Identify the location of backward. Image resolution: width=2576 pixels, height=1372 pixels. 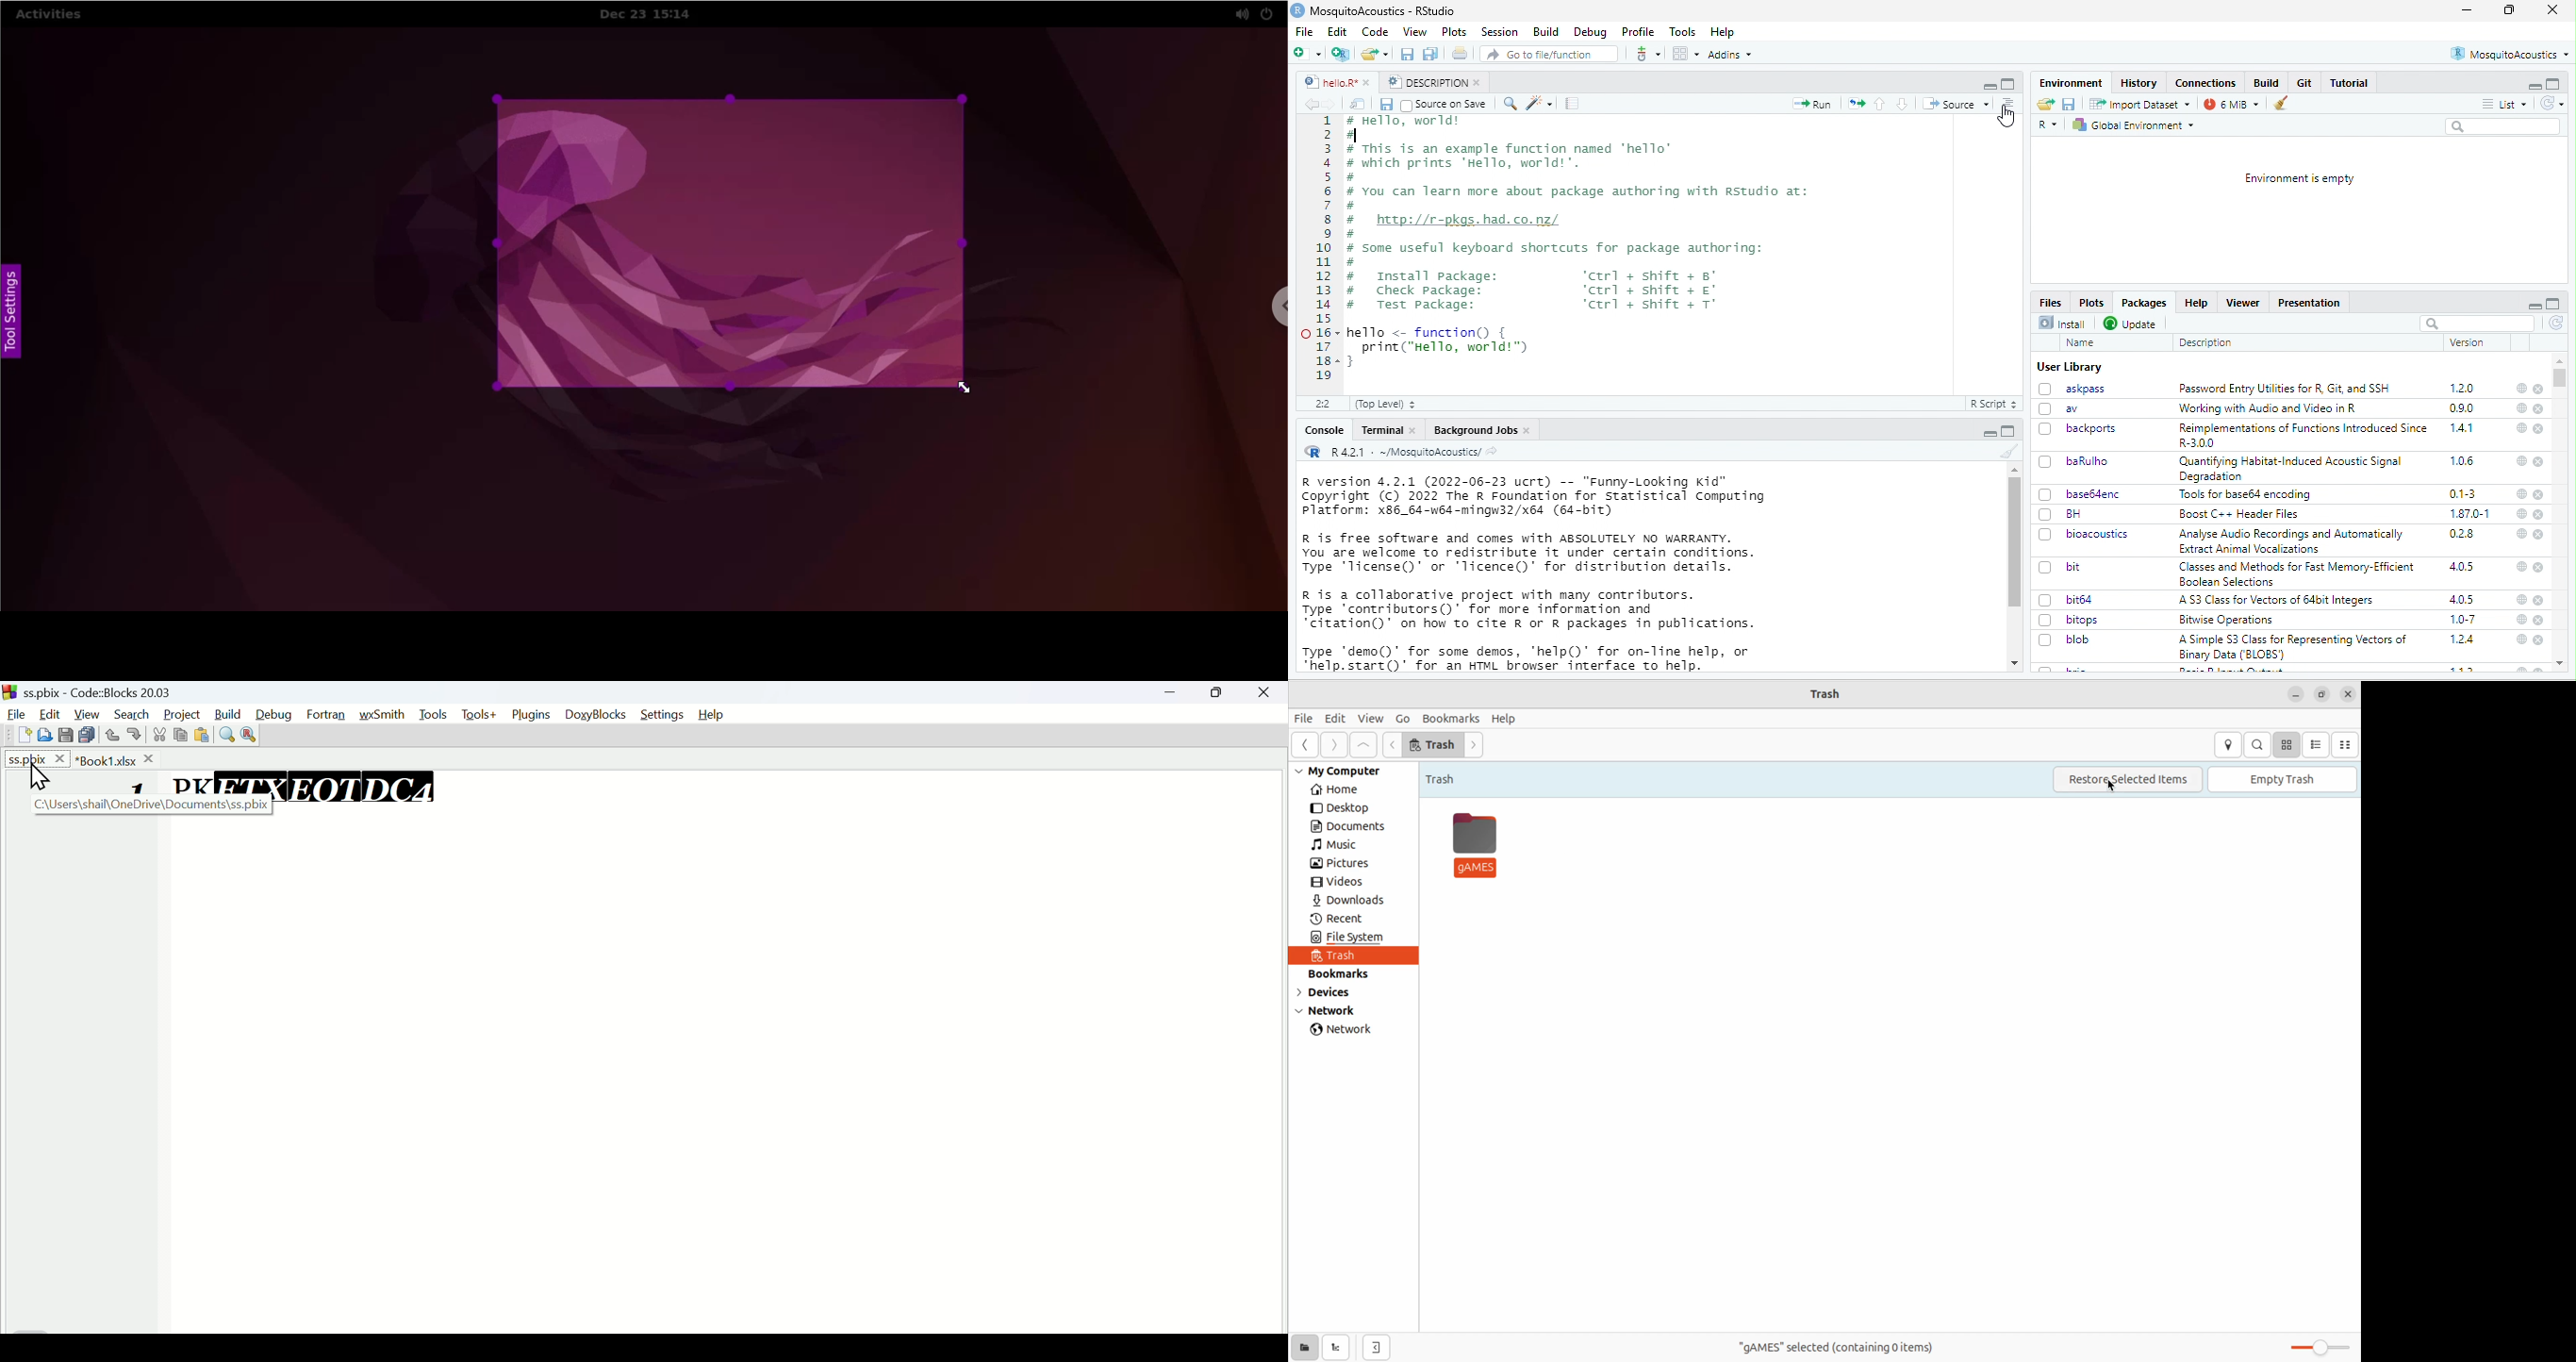
(1308, 104).